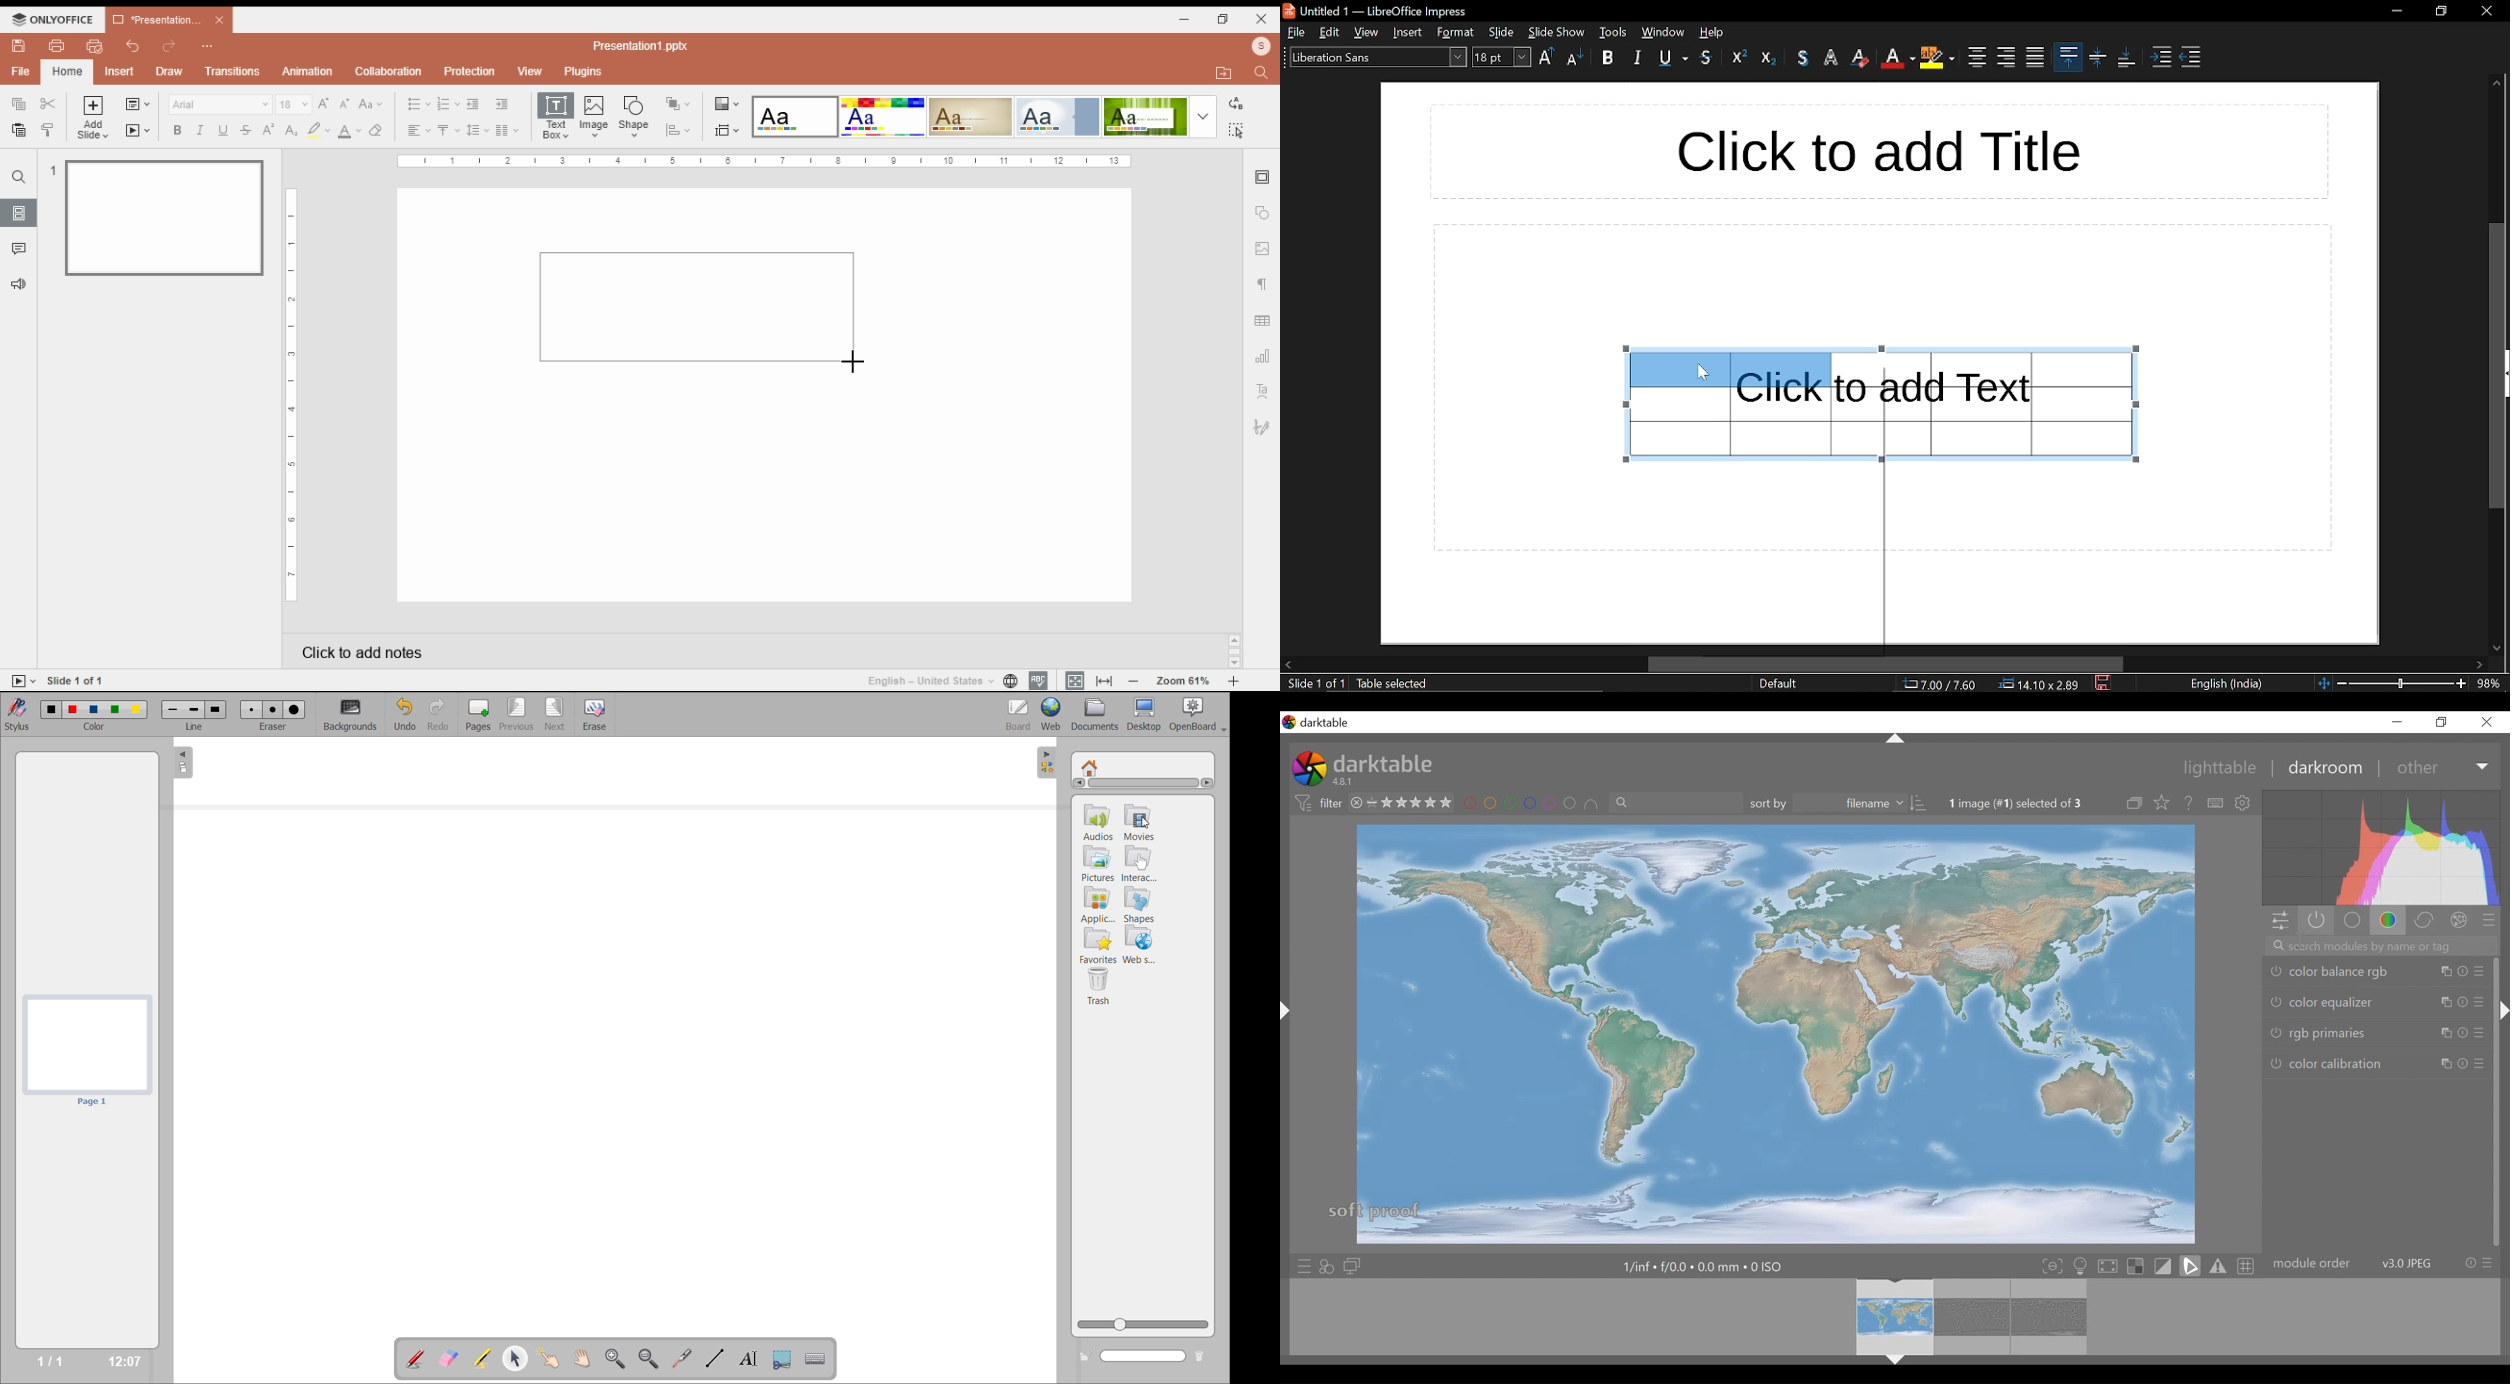 The image size is (2520, 1400). Describe the element at coordinates (1330, 32) in the screenshot. I see `edit` at that location.